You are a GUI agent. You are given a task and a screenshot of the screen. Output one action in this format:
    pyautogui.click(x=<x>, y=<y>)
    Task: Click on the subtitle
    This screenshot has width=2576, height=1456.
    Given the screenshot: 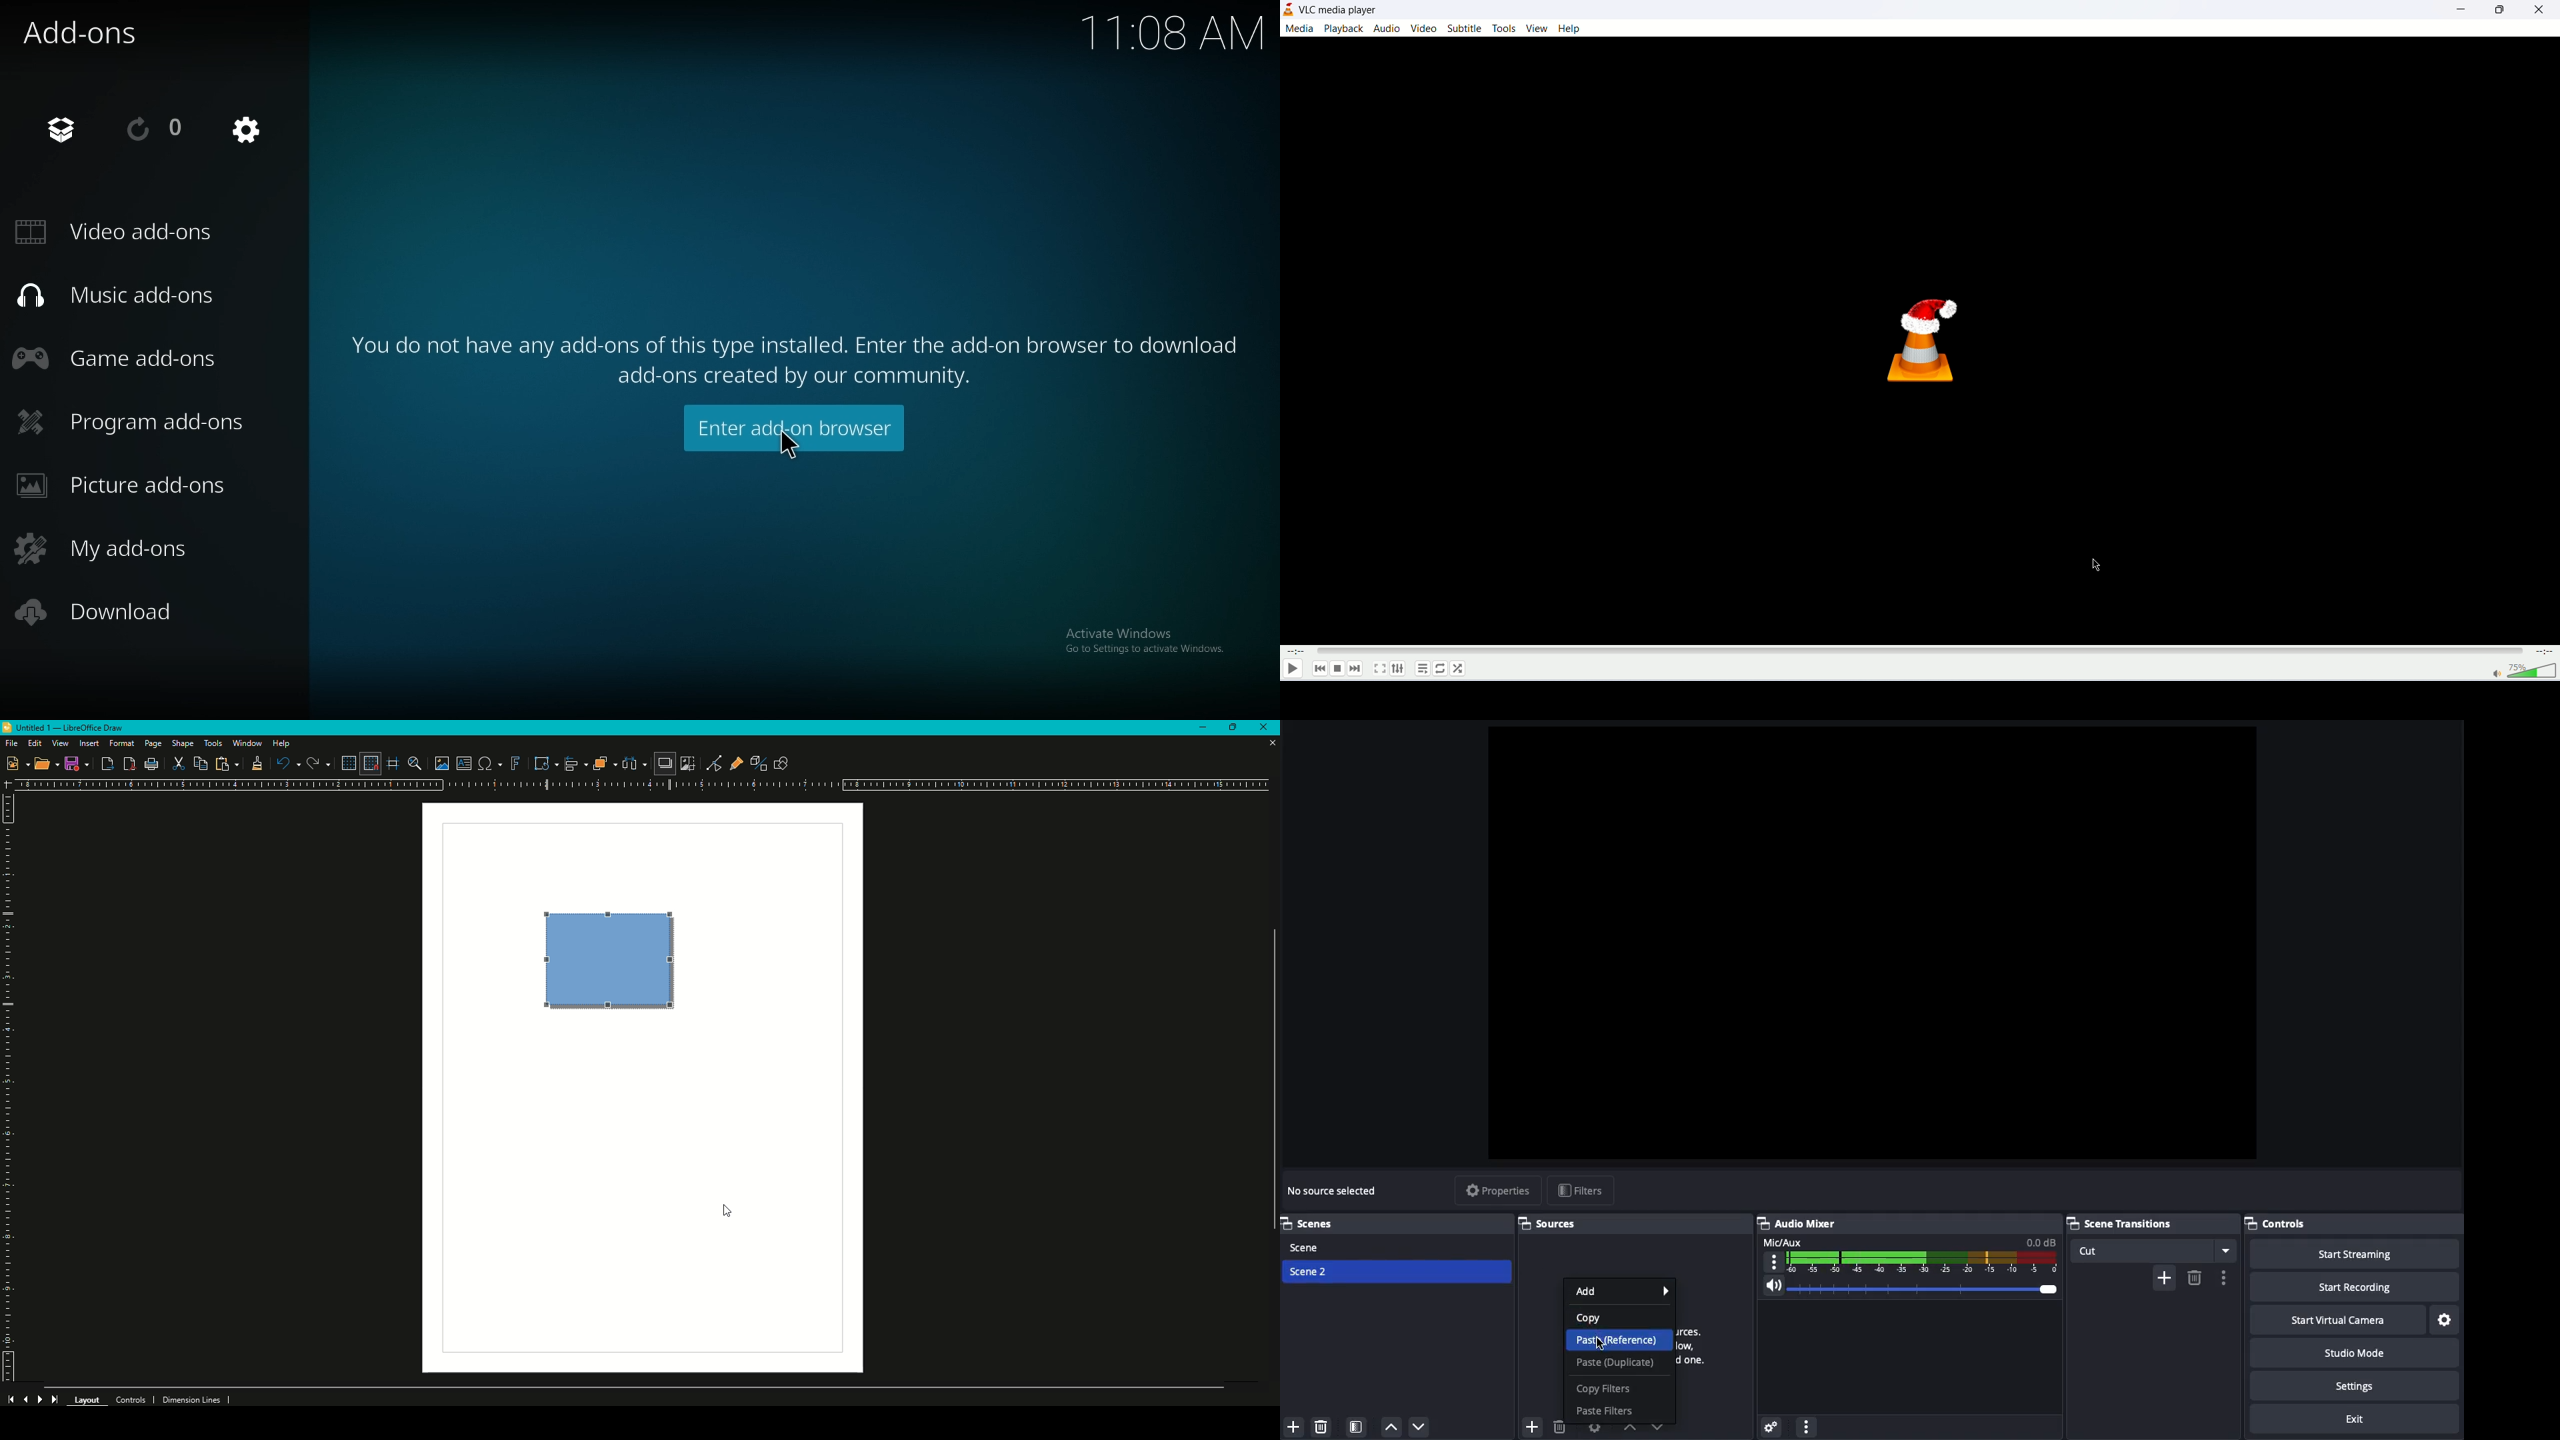 What is the action you would take?
    pyautogui.click(x=1465, y=27)
    